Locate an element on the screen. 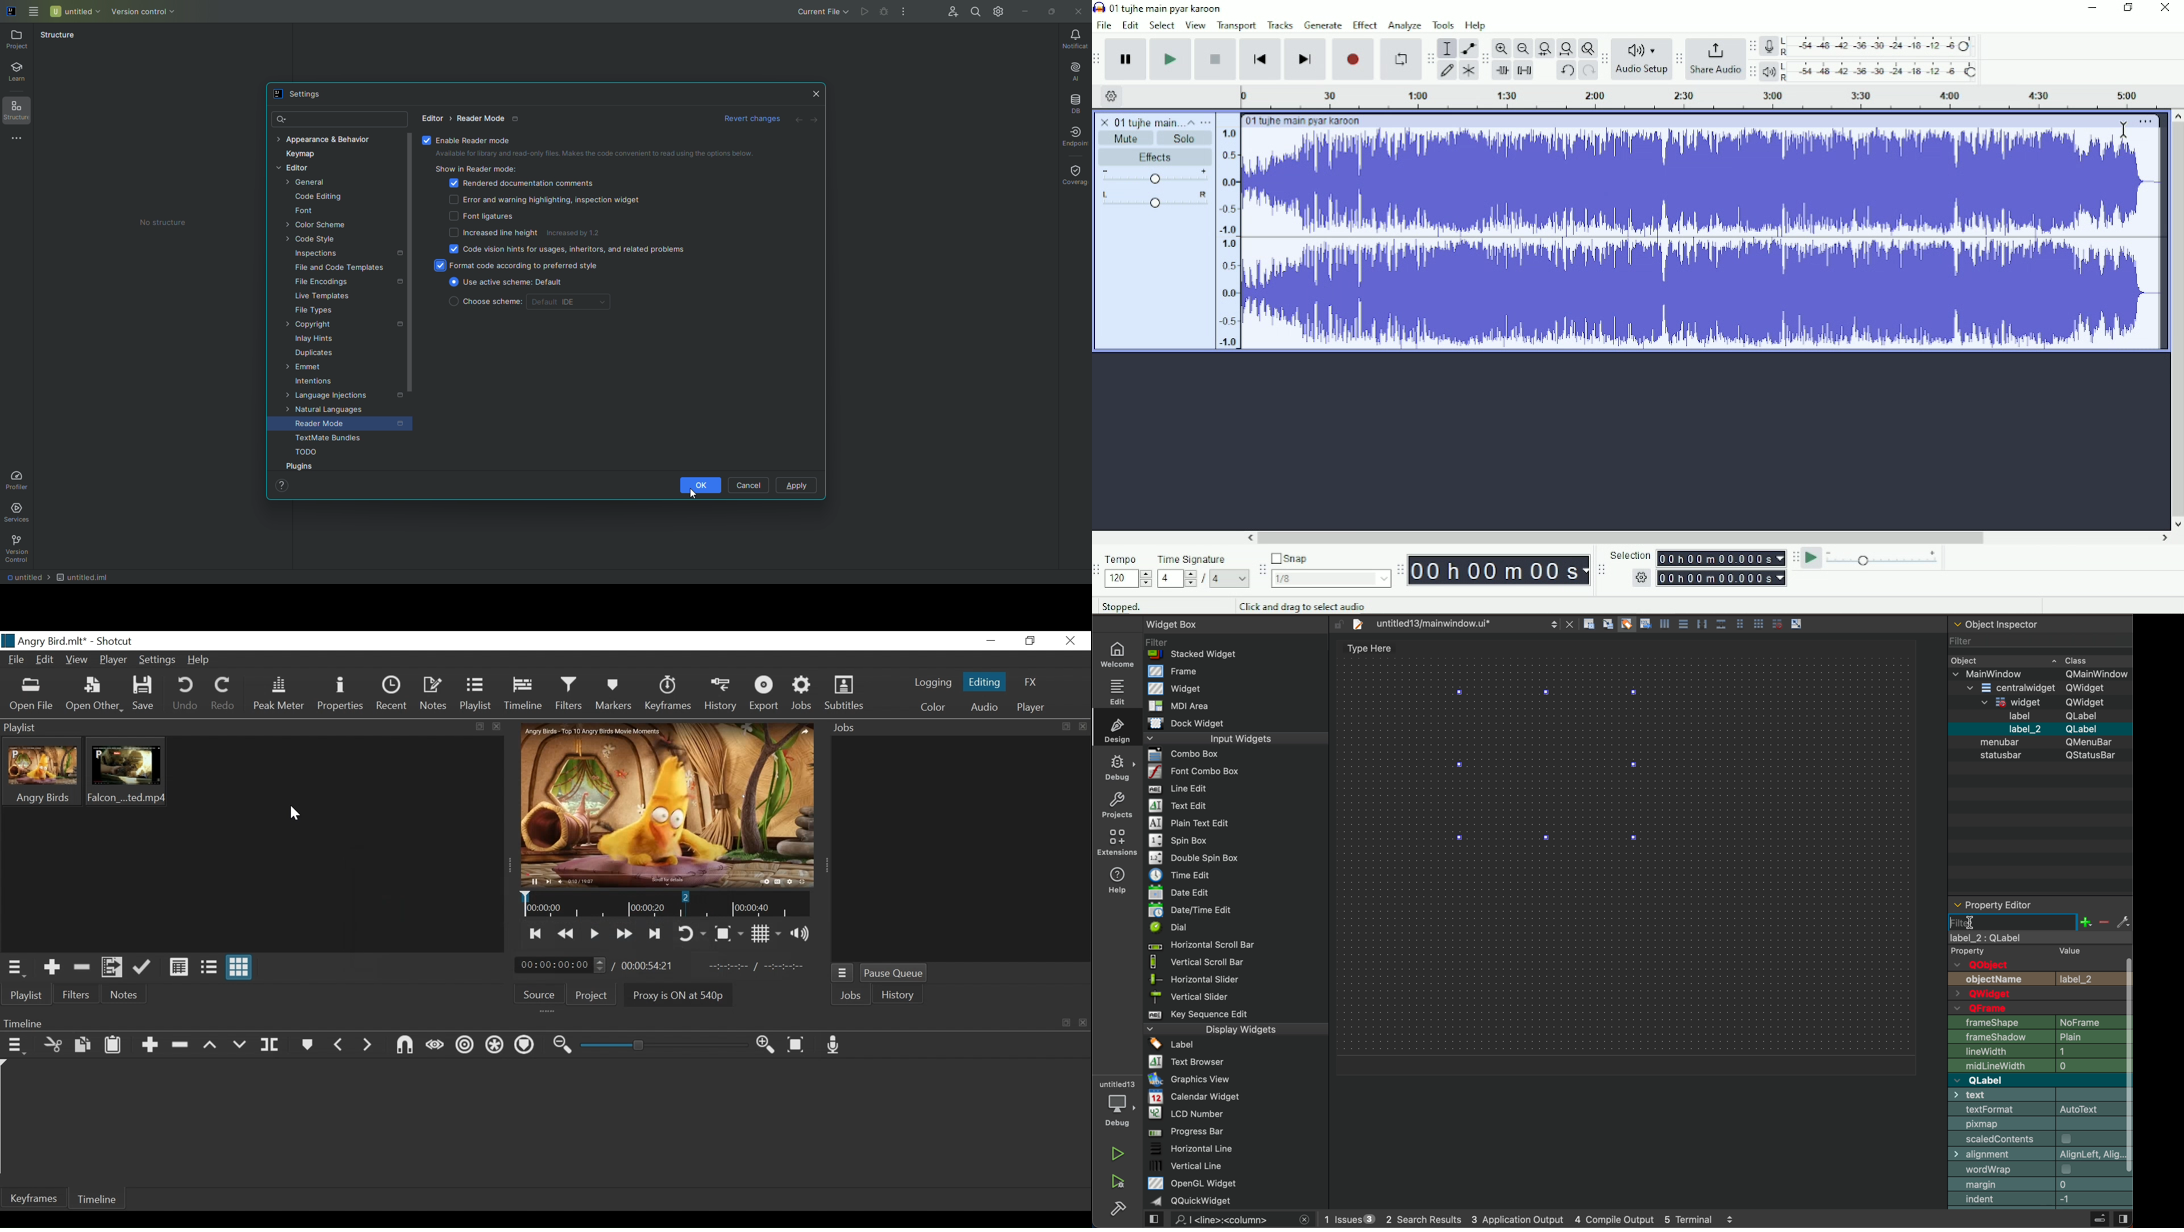 This screenshot has height=1232, width=2184. Enable looping is located at coordinates (1401, 60).